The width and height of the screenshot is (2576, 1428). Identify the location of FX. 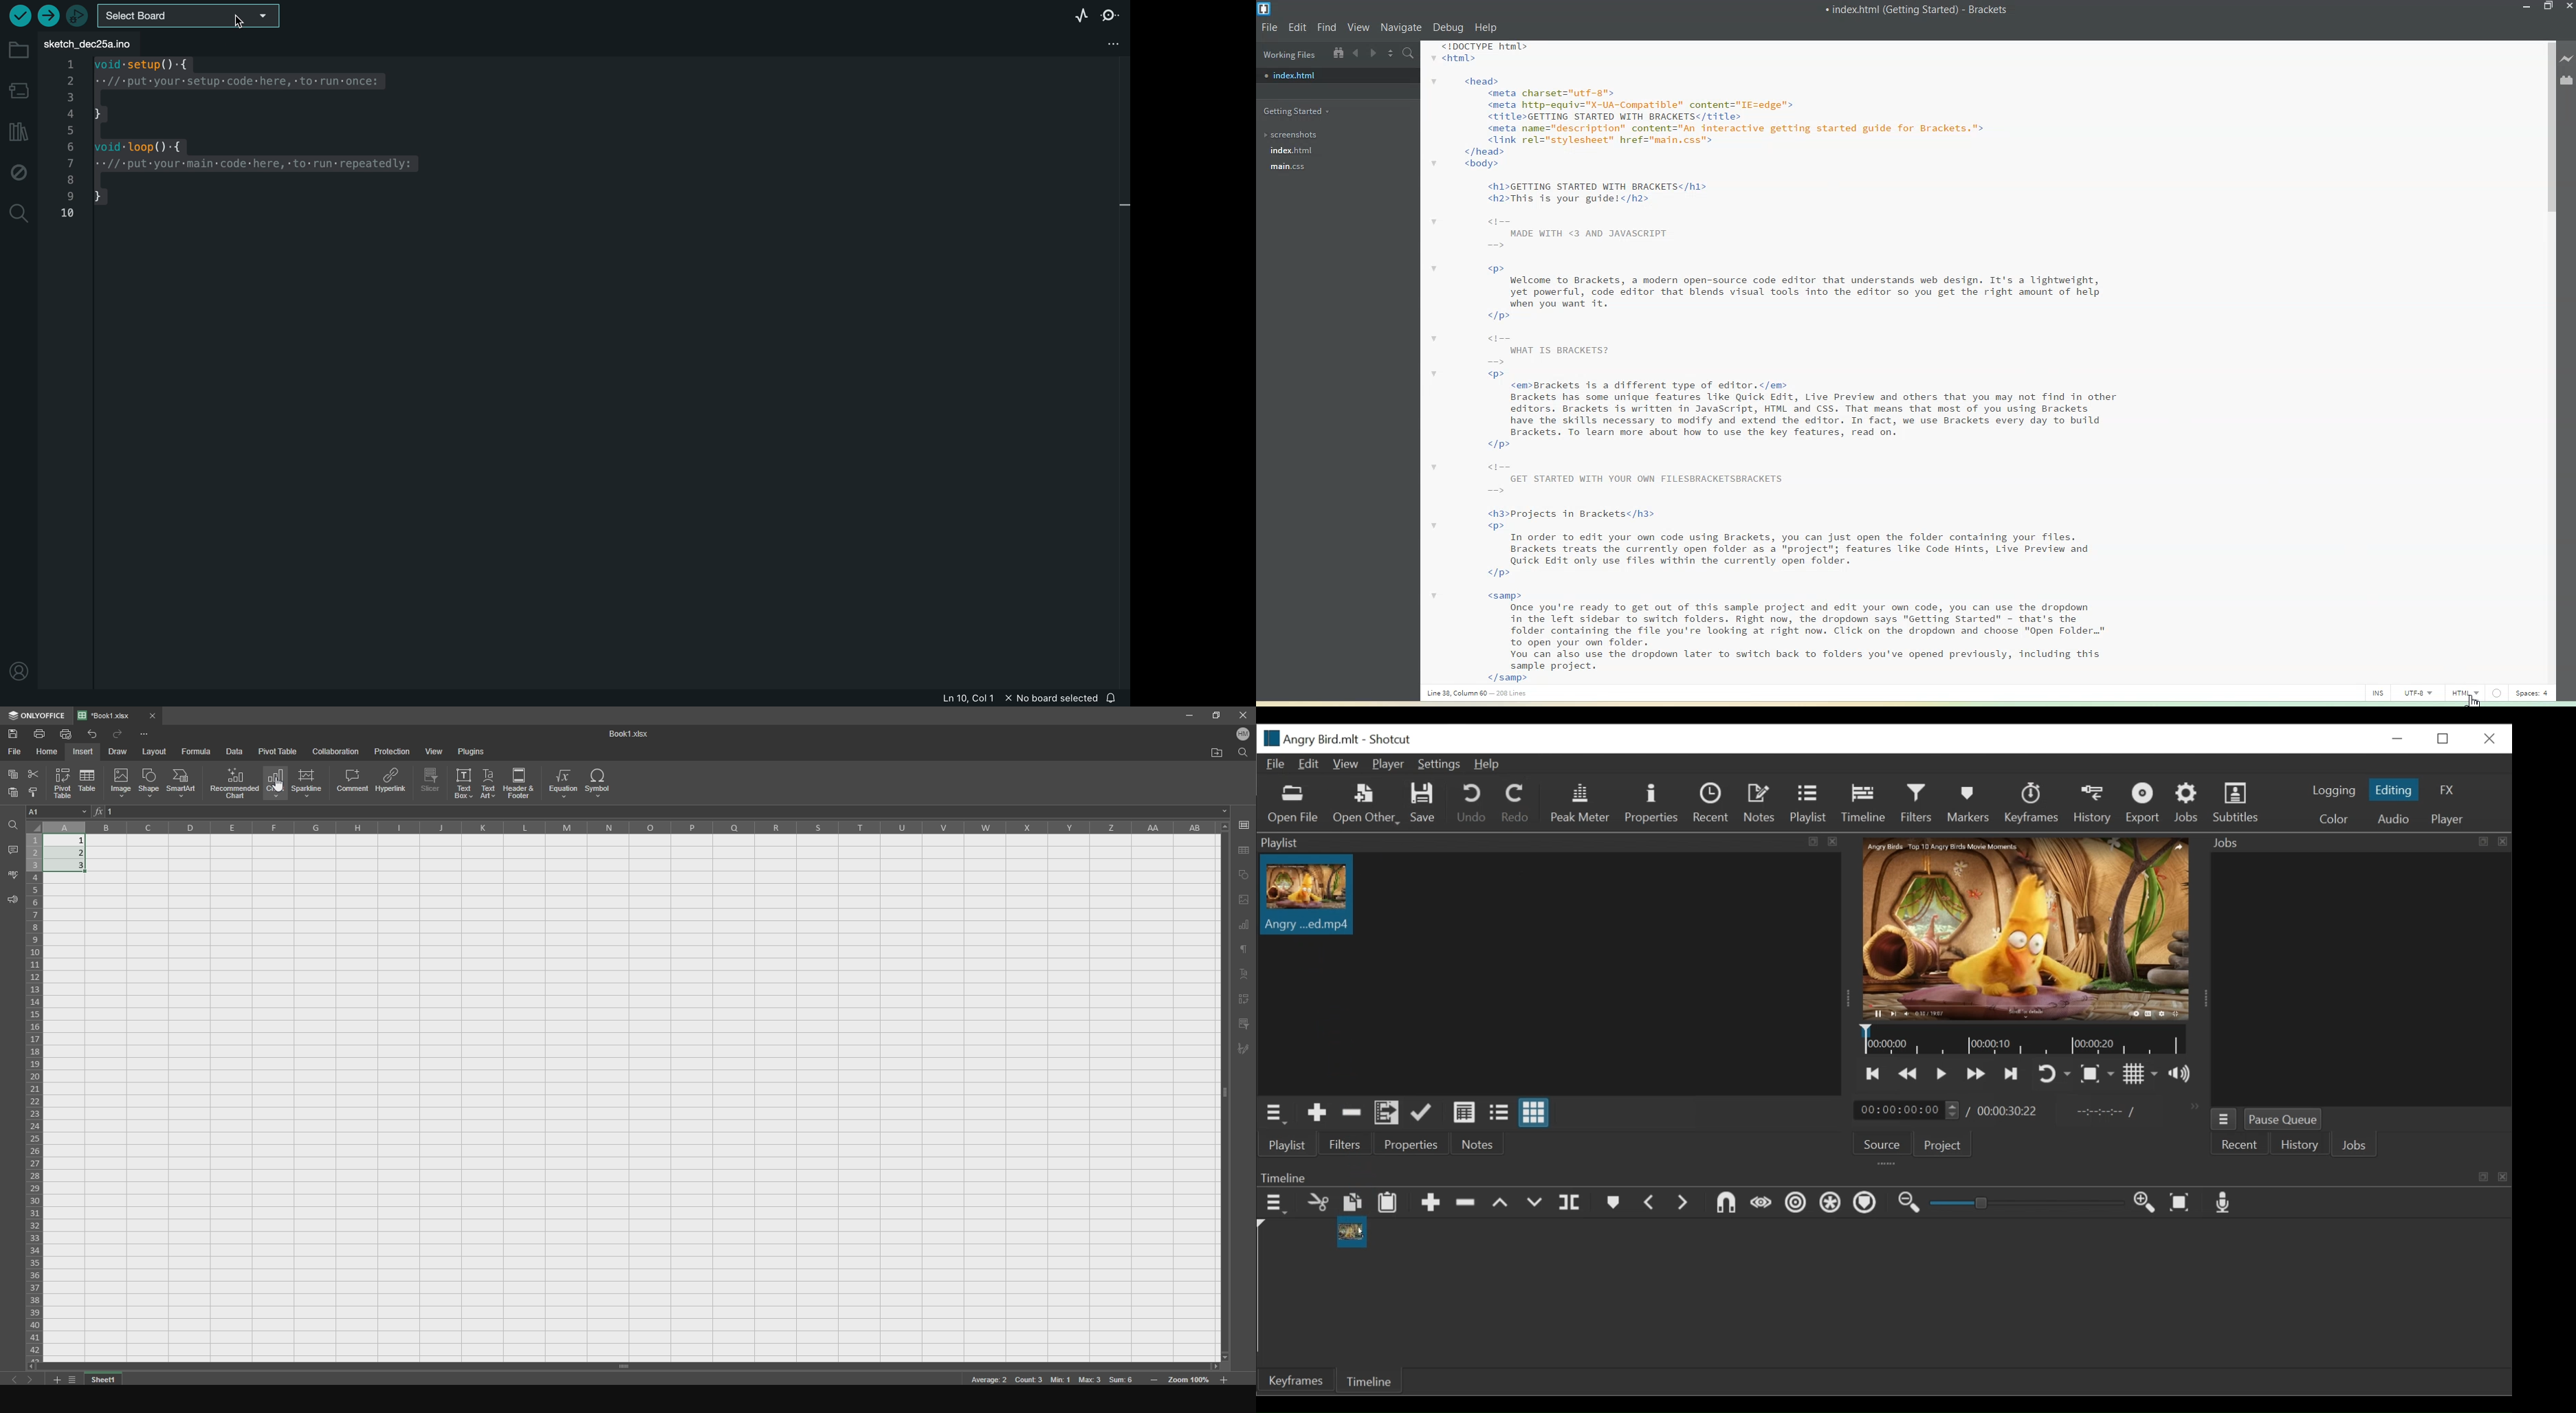
(2446, 789).